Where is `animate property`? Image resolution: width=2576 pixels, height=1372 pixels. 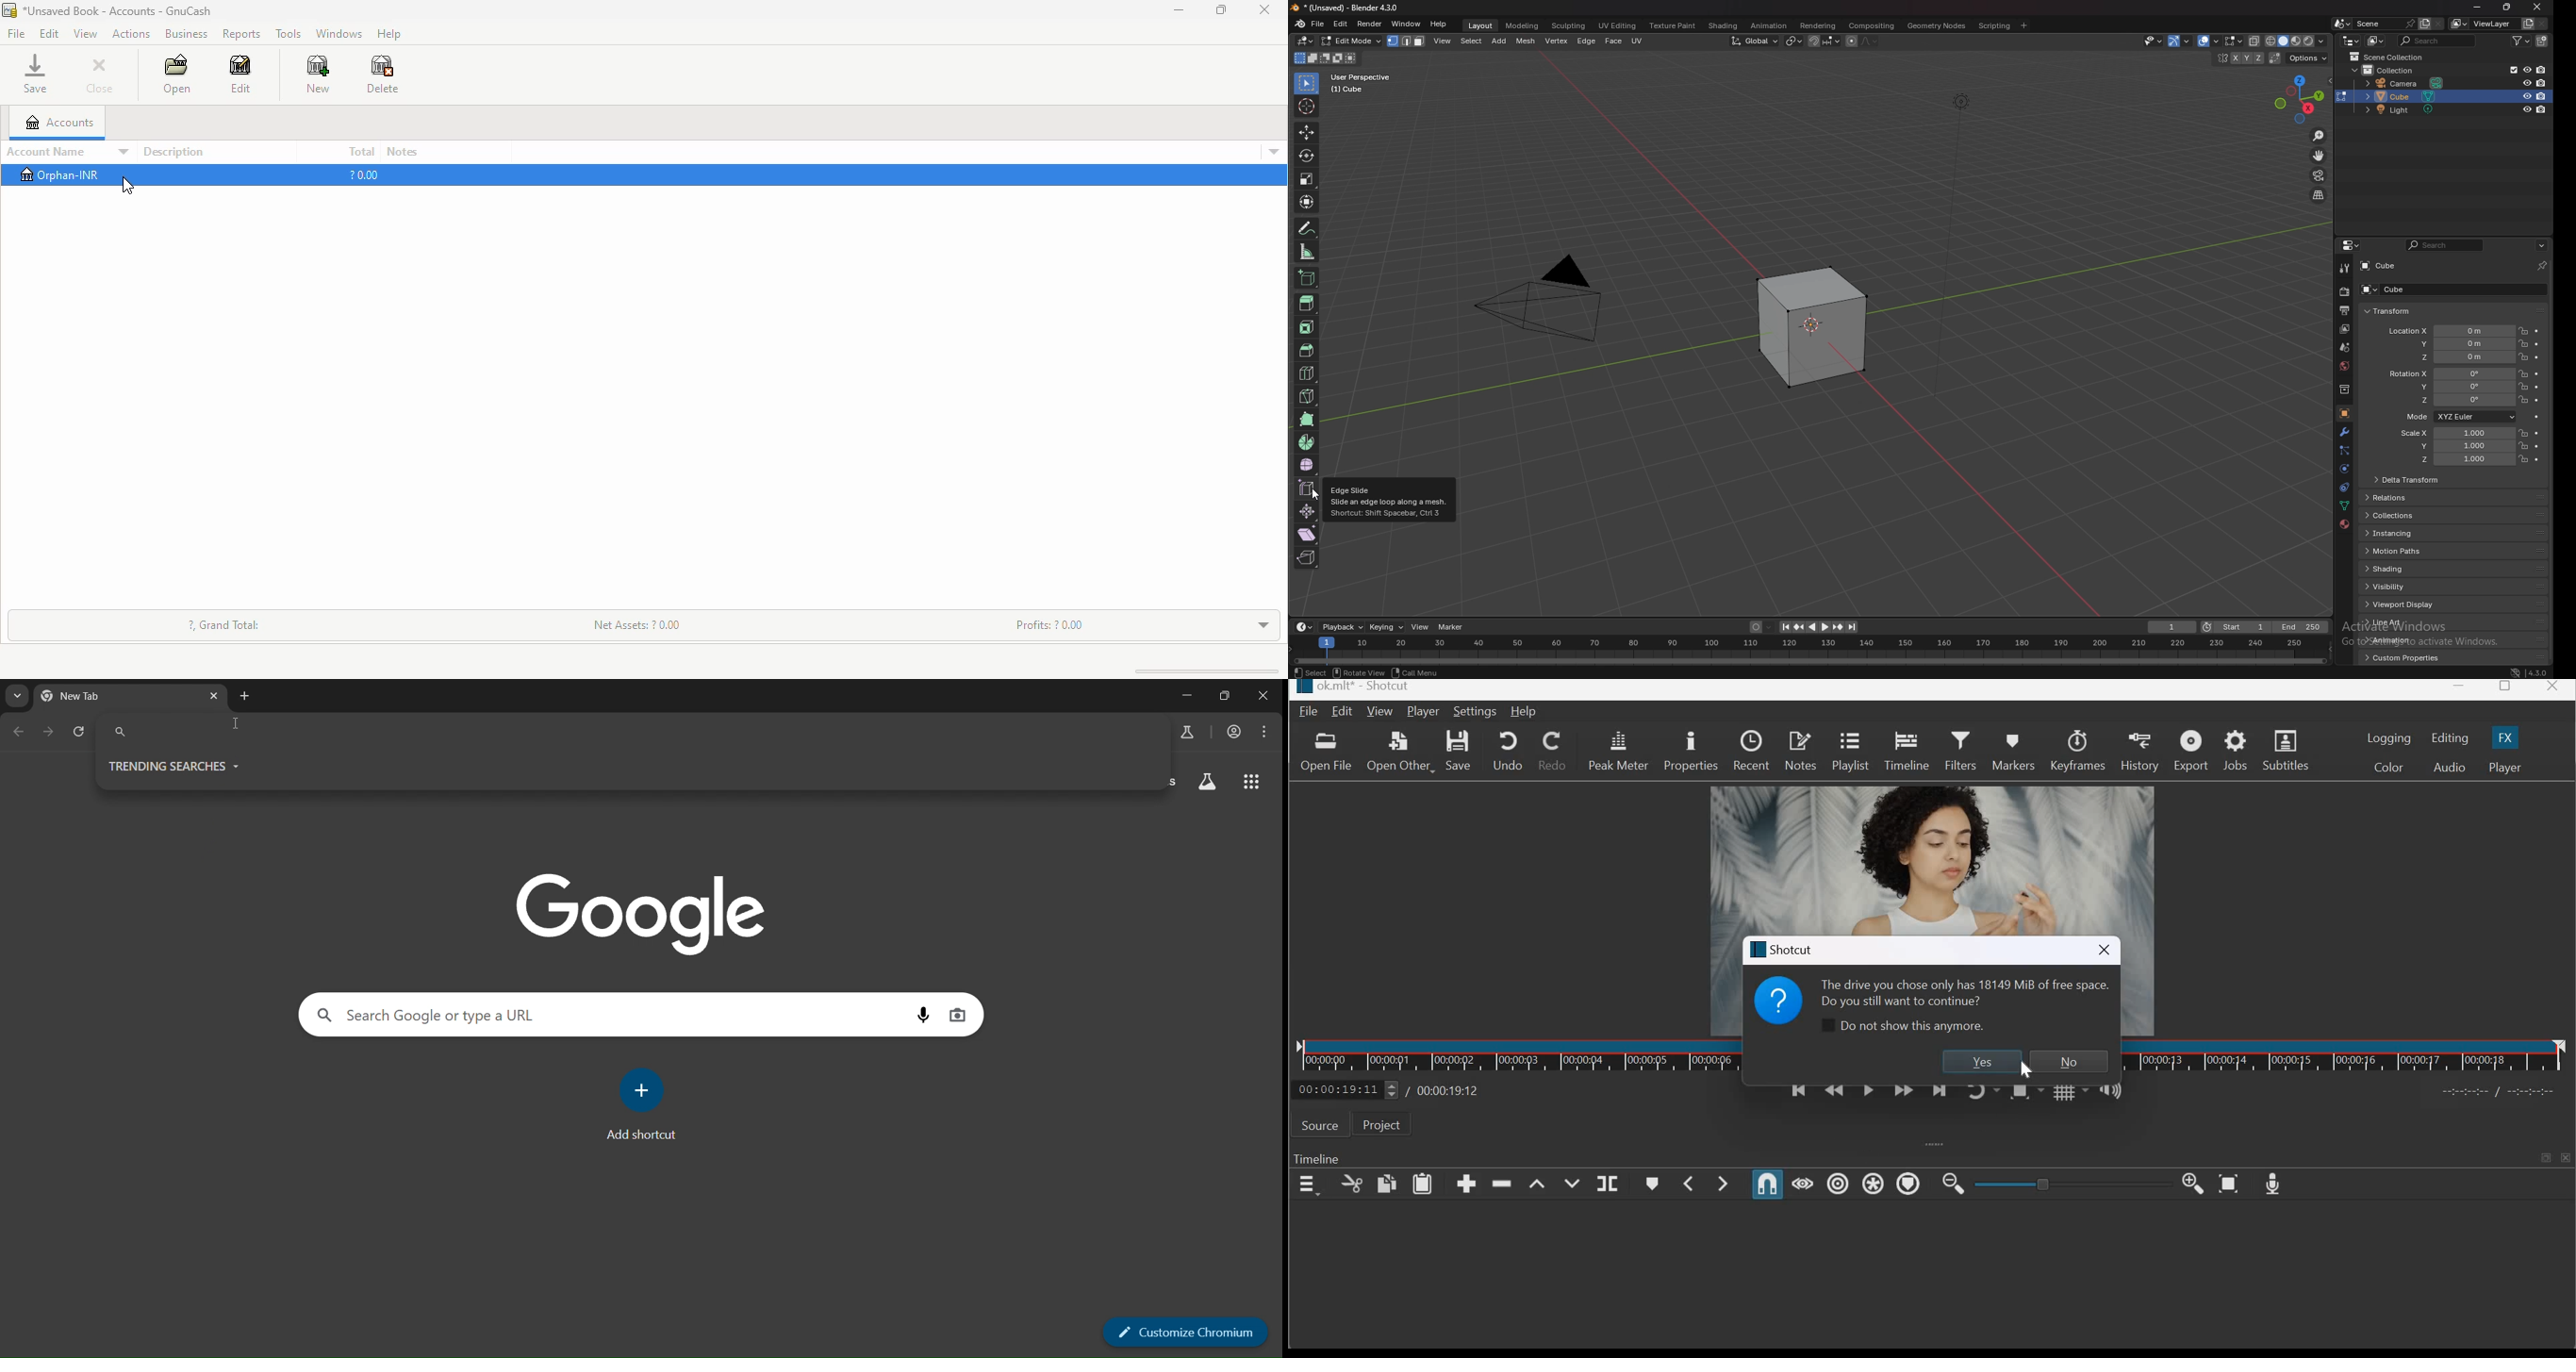 animate property is located at coordinates (2538, 374).